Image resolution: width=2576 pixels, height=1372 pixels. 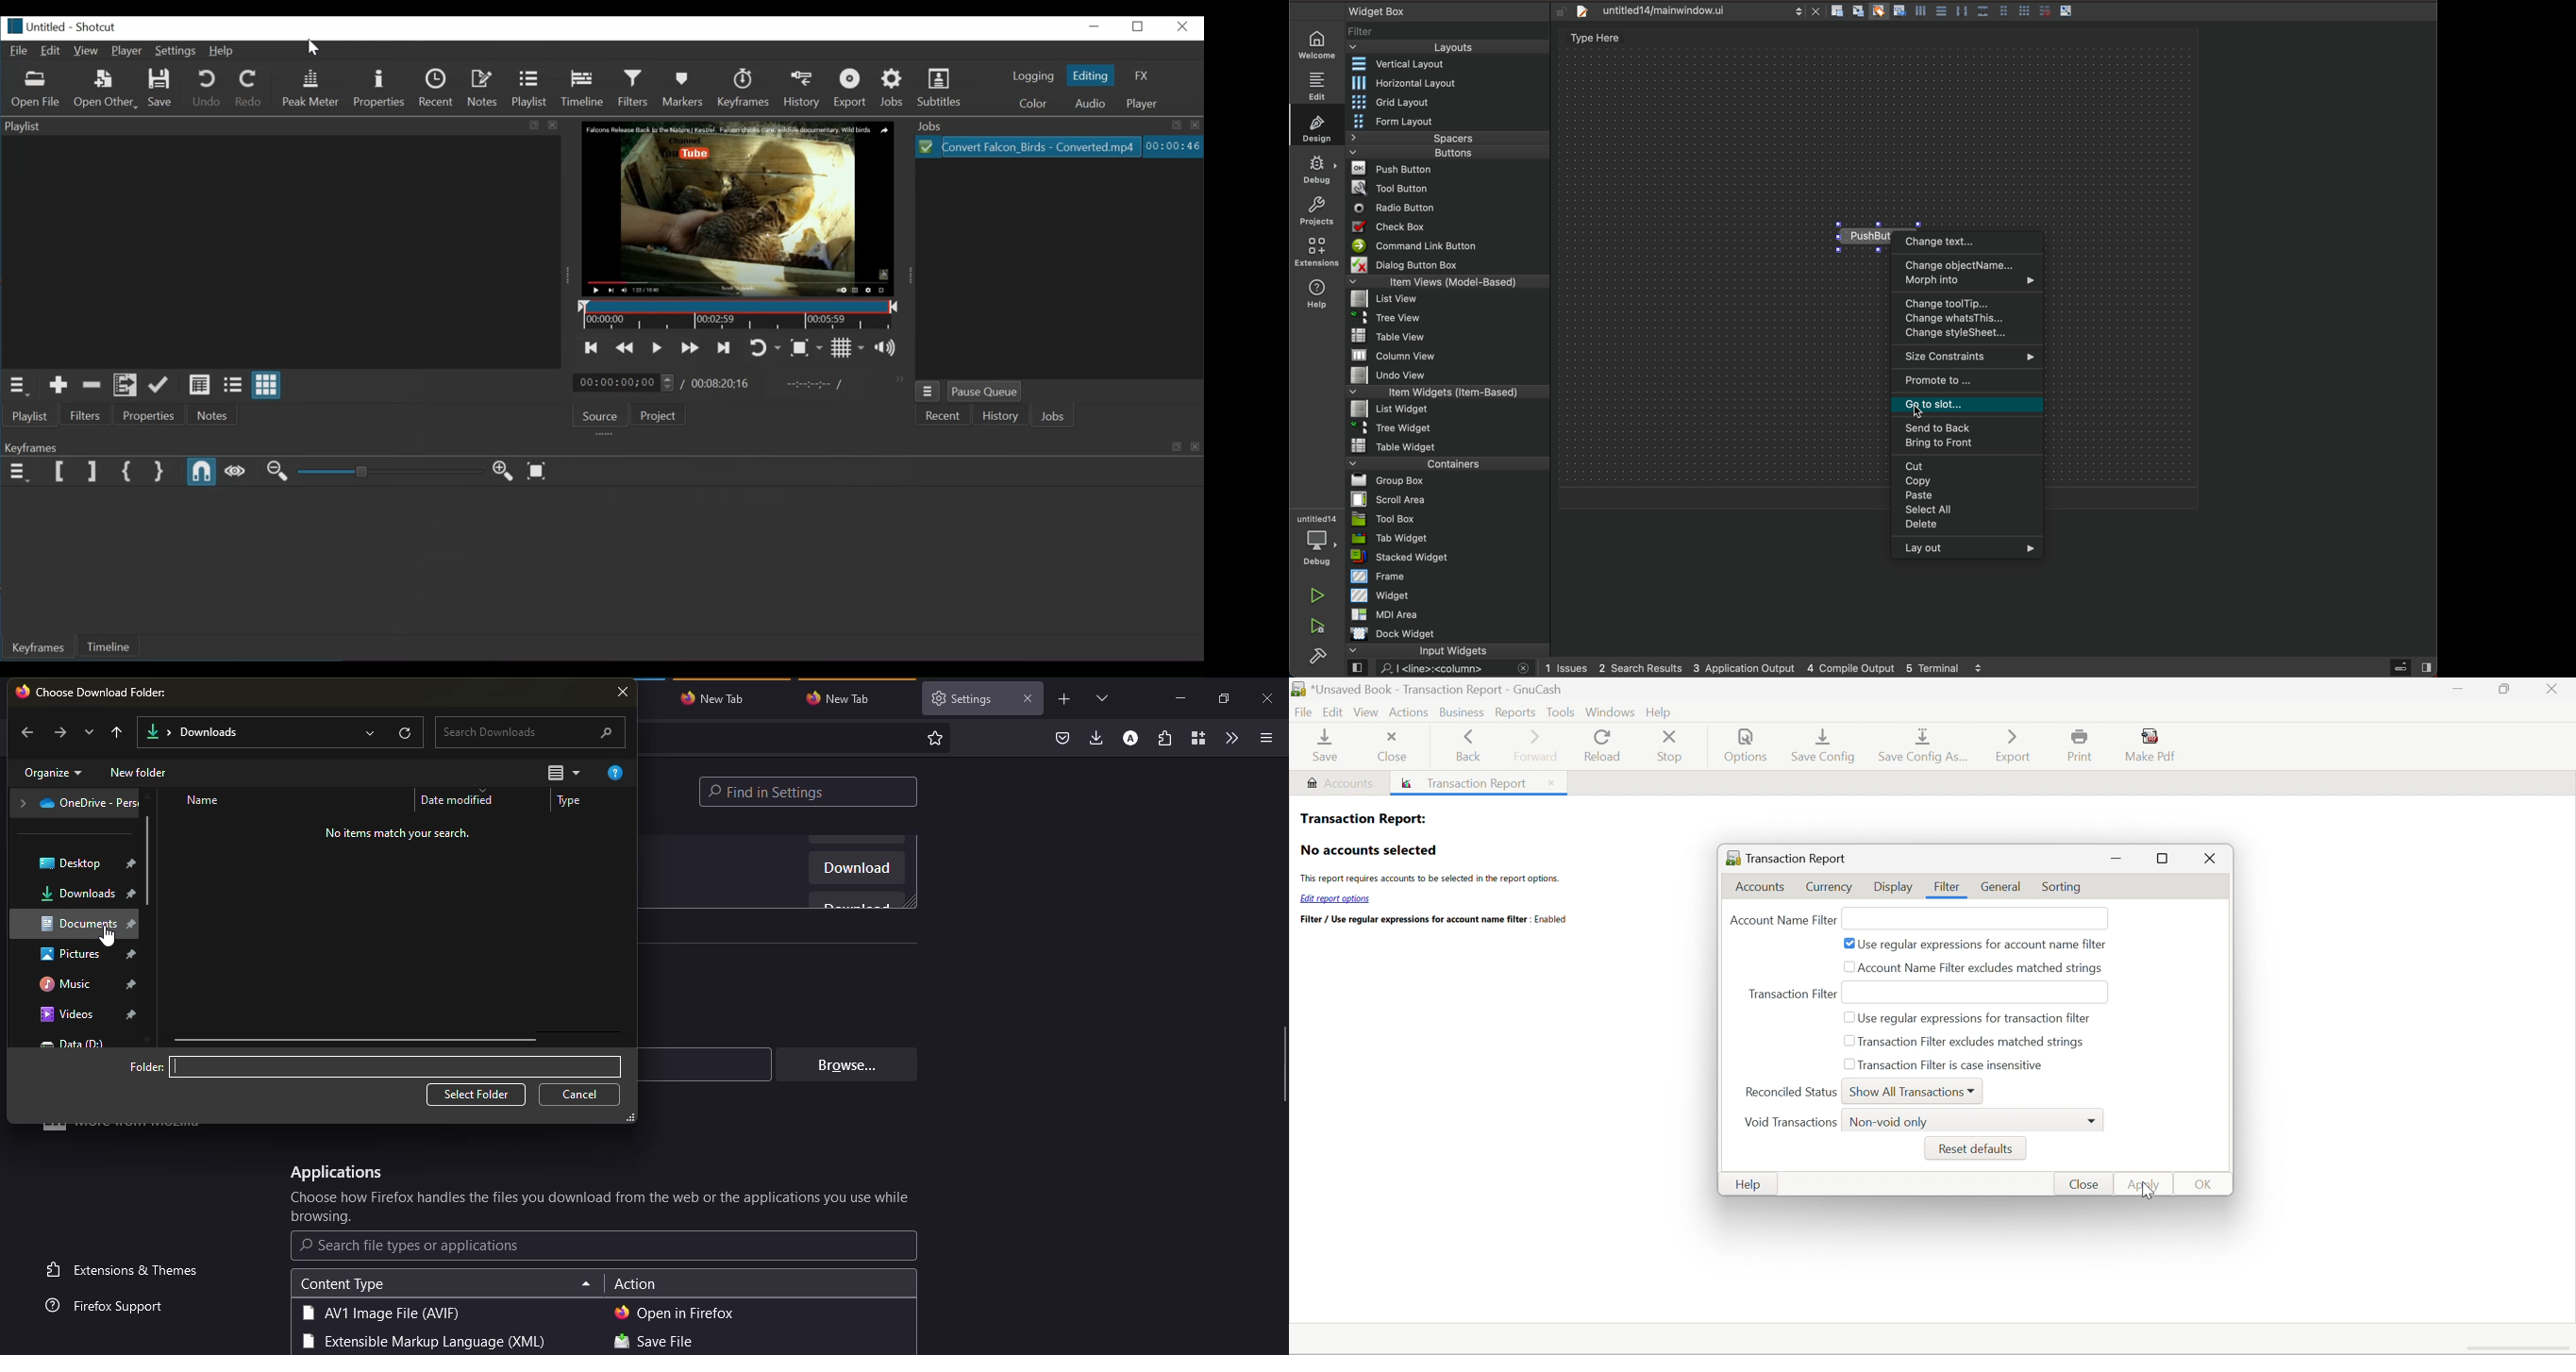 I want to click on layout, so click(x=1968, y=550).